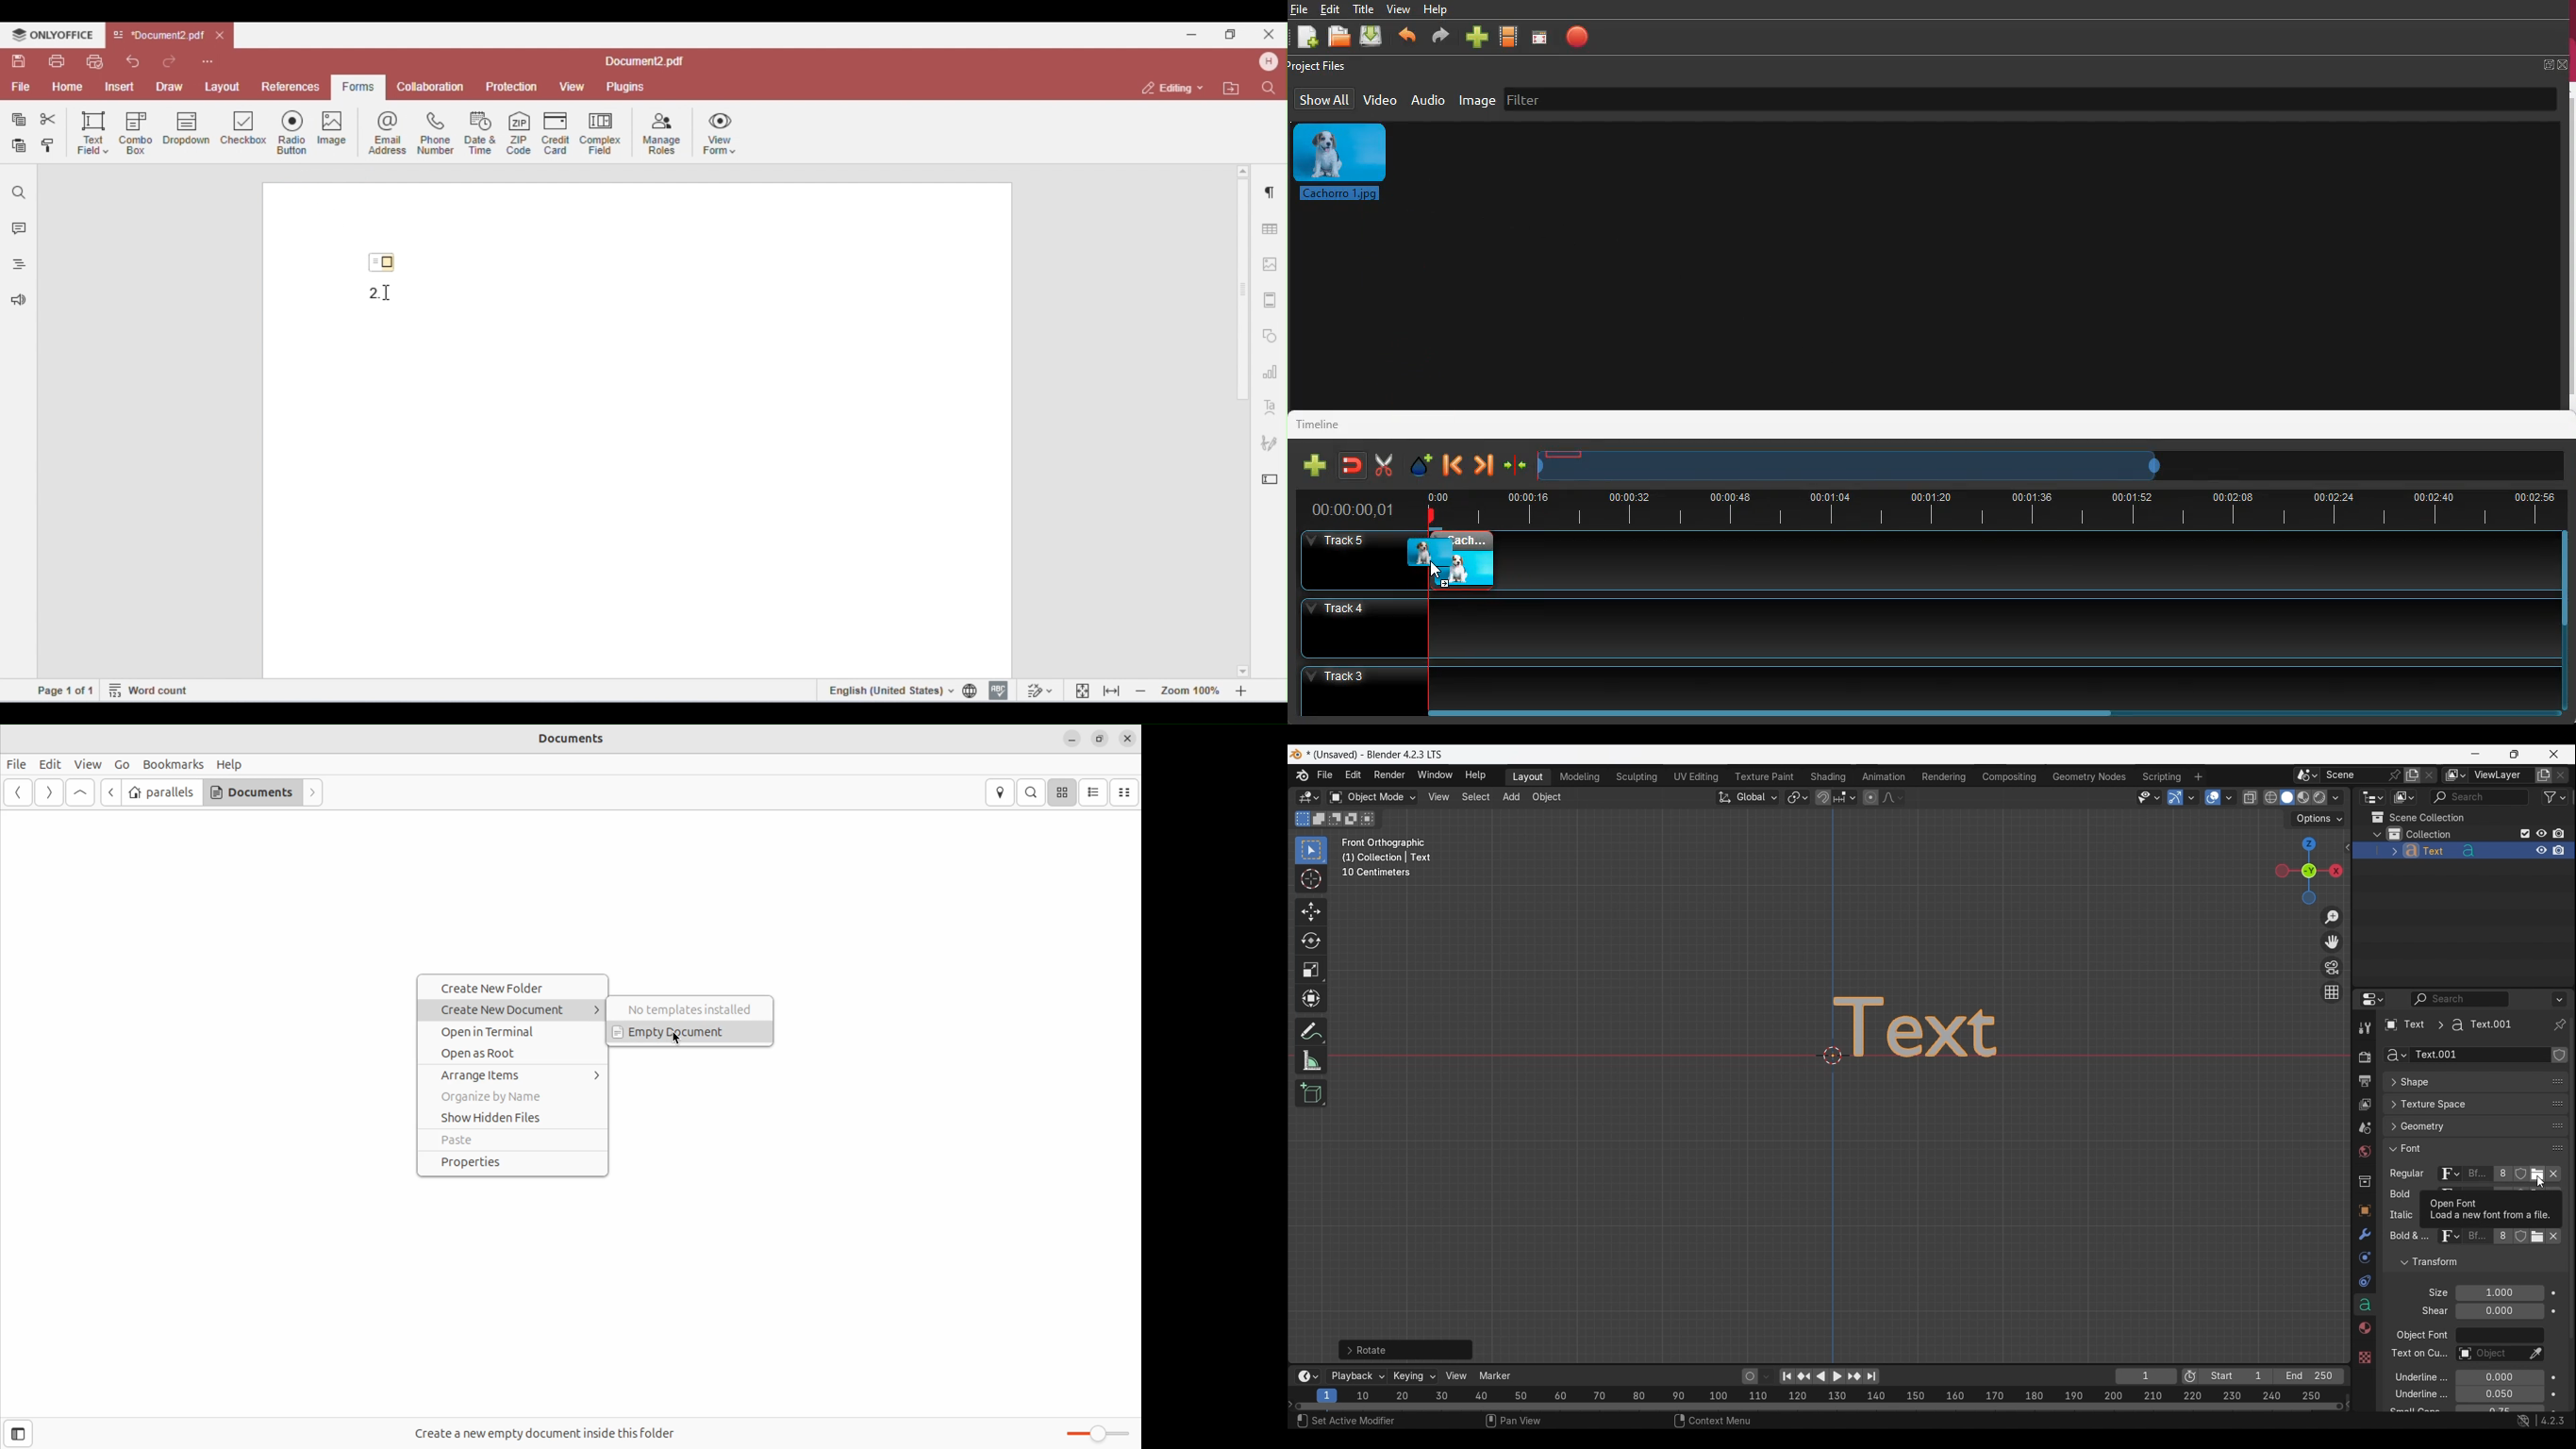 This screenshot has height=1456, width=2576. Describe the element at coordinates (1476, 39) in the screenshot. I see `add` at that location.